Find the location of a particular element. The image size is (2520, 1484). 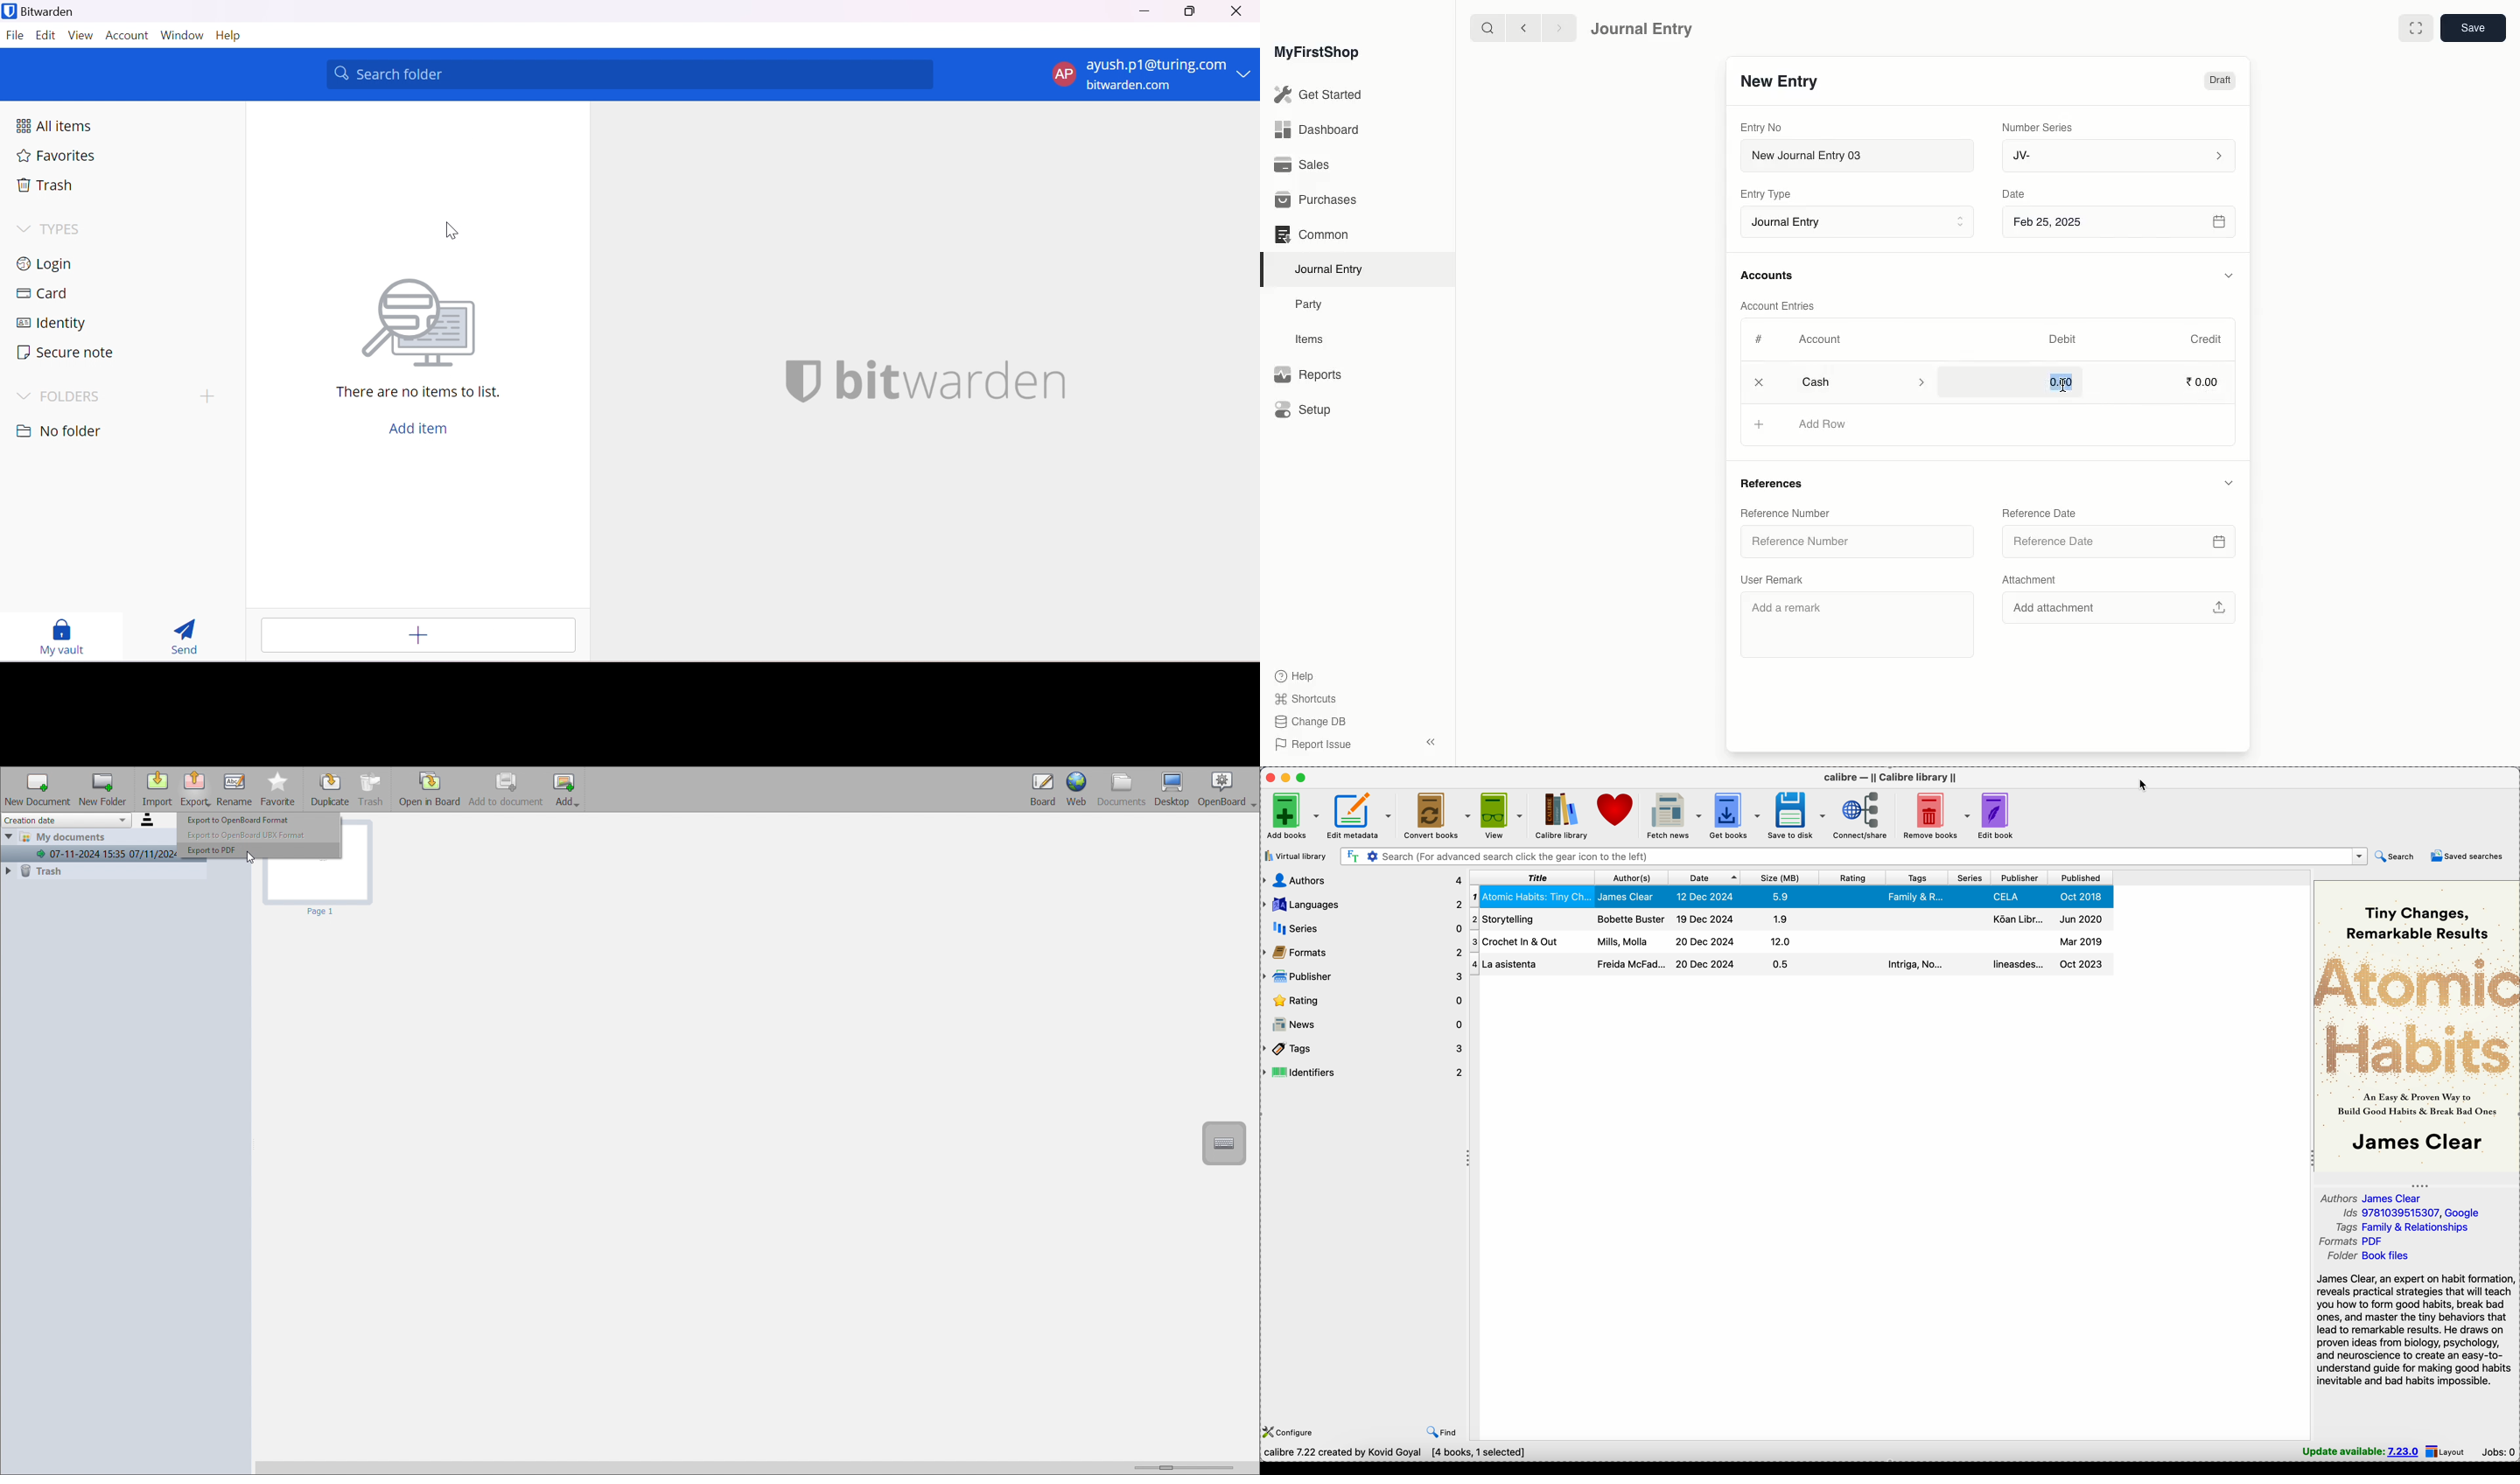

bitwarden is located at coordinates (952, 381).